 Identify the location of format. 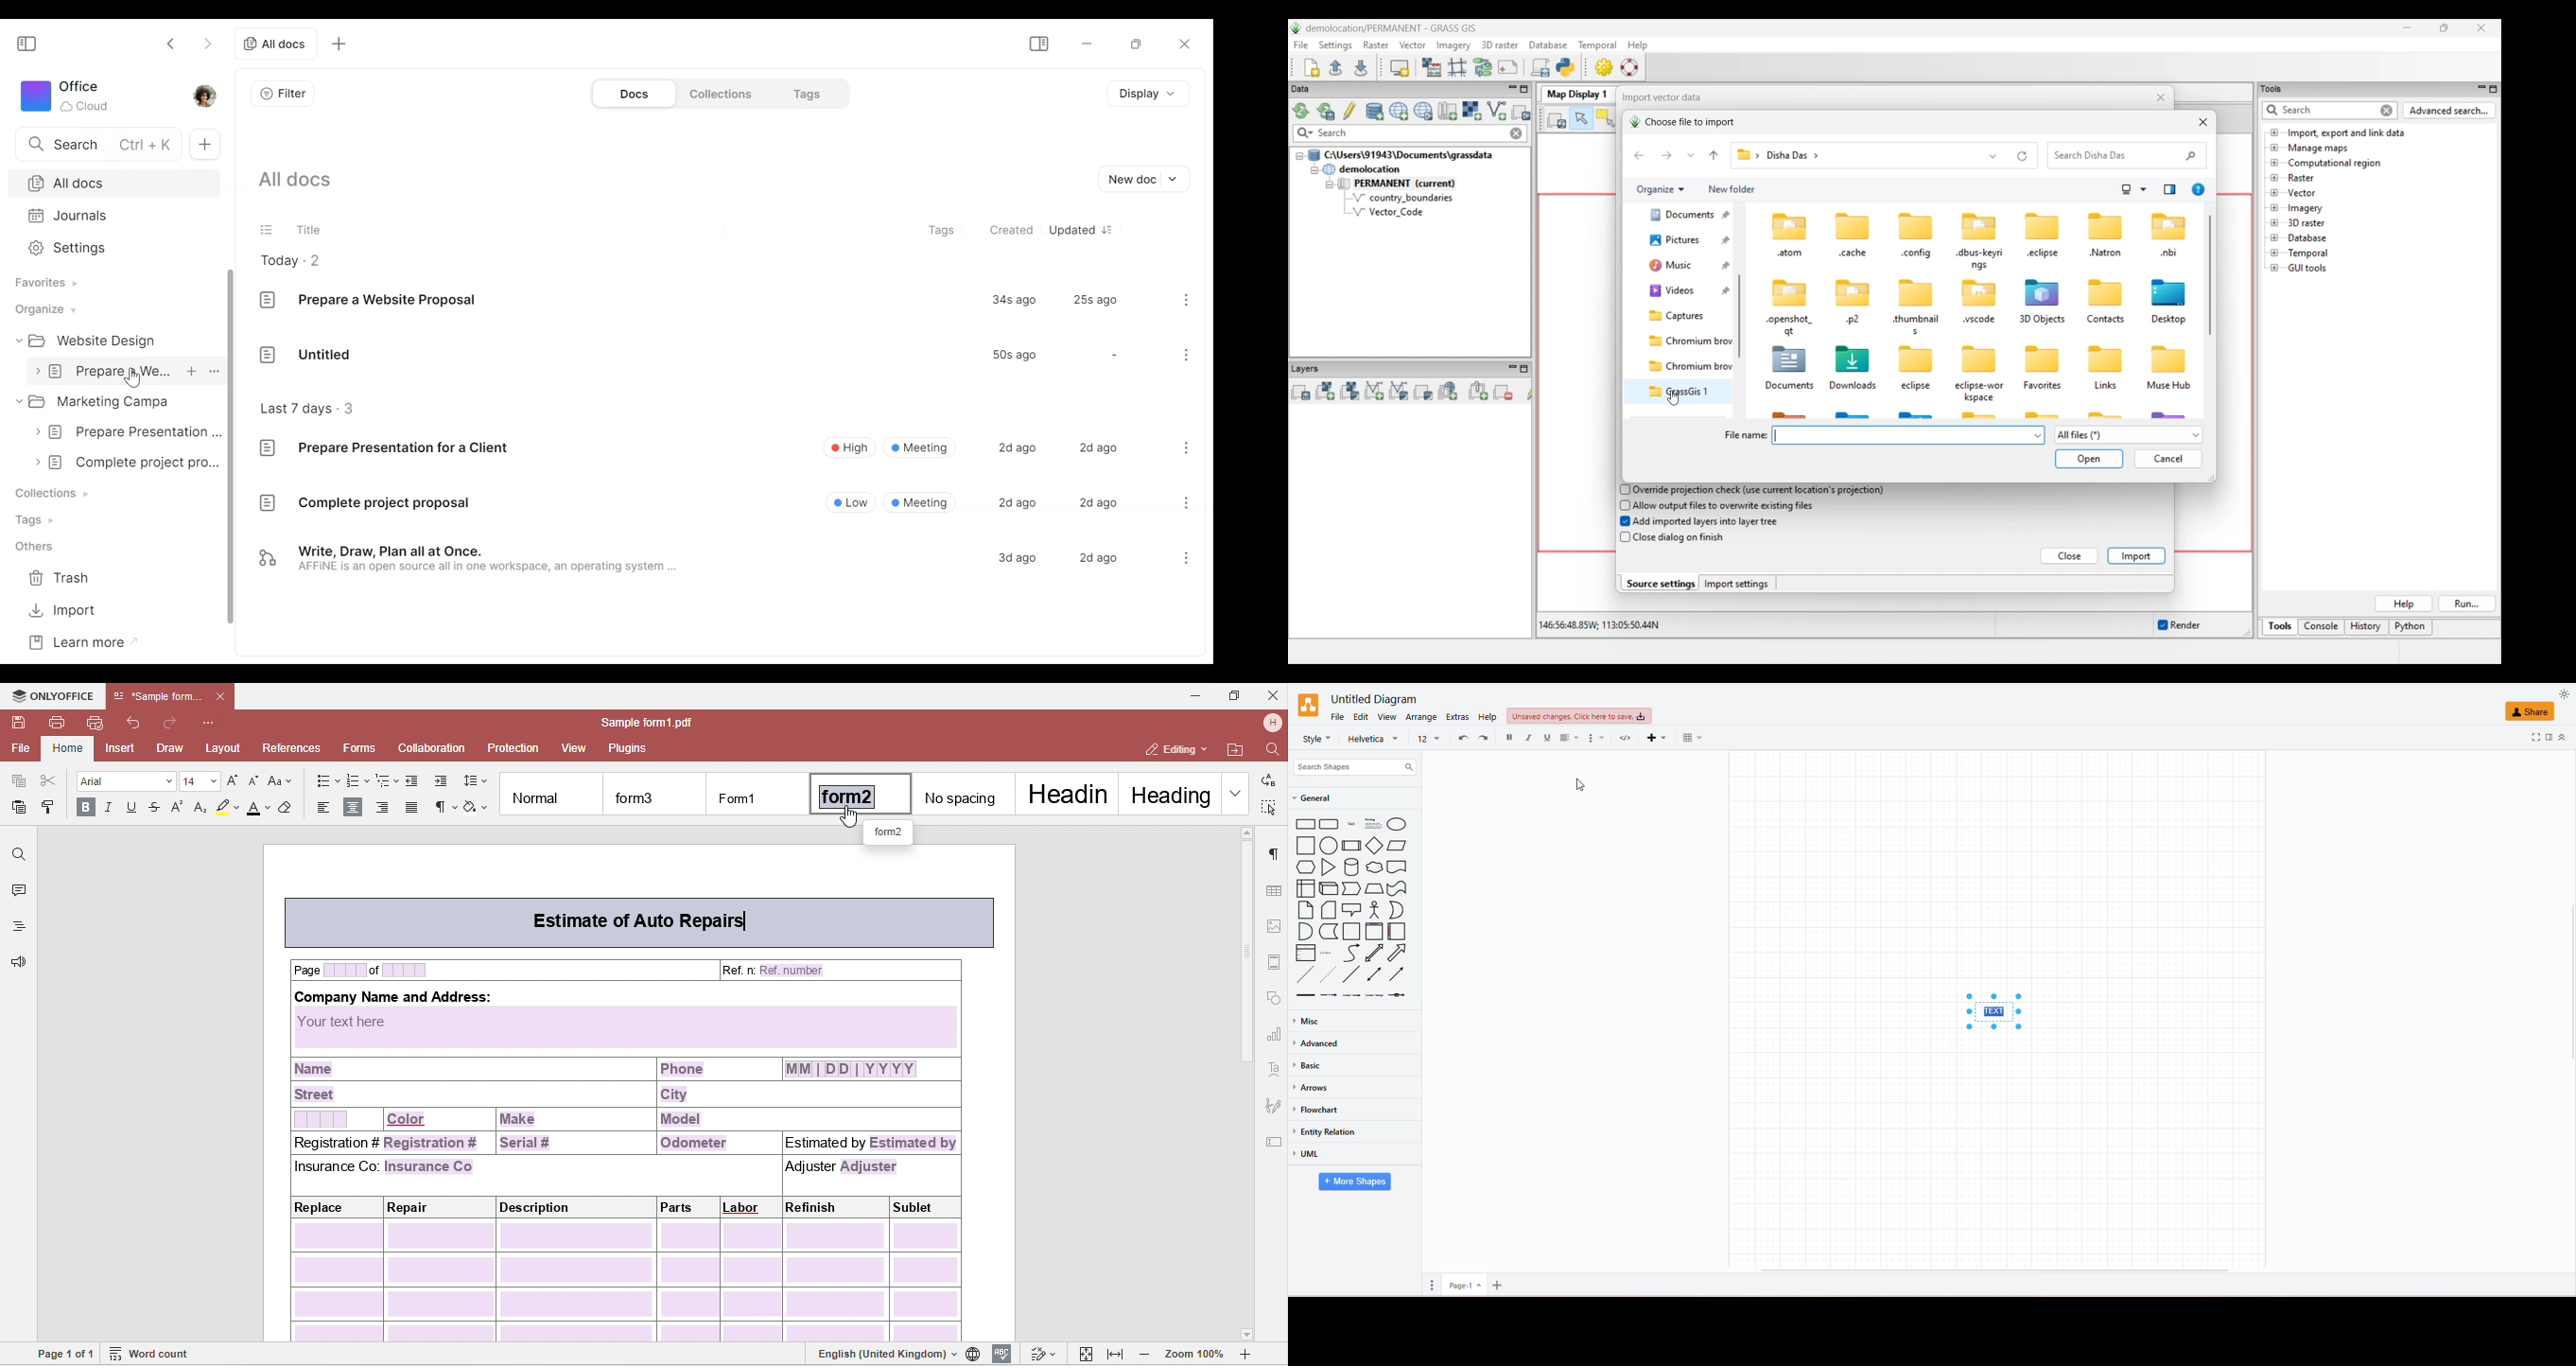
(1595, 739).